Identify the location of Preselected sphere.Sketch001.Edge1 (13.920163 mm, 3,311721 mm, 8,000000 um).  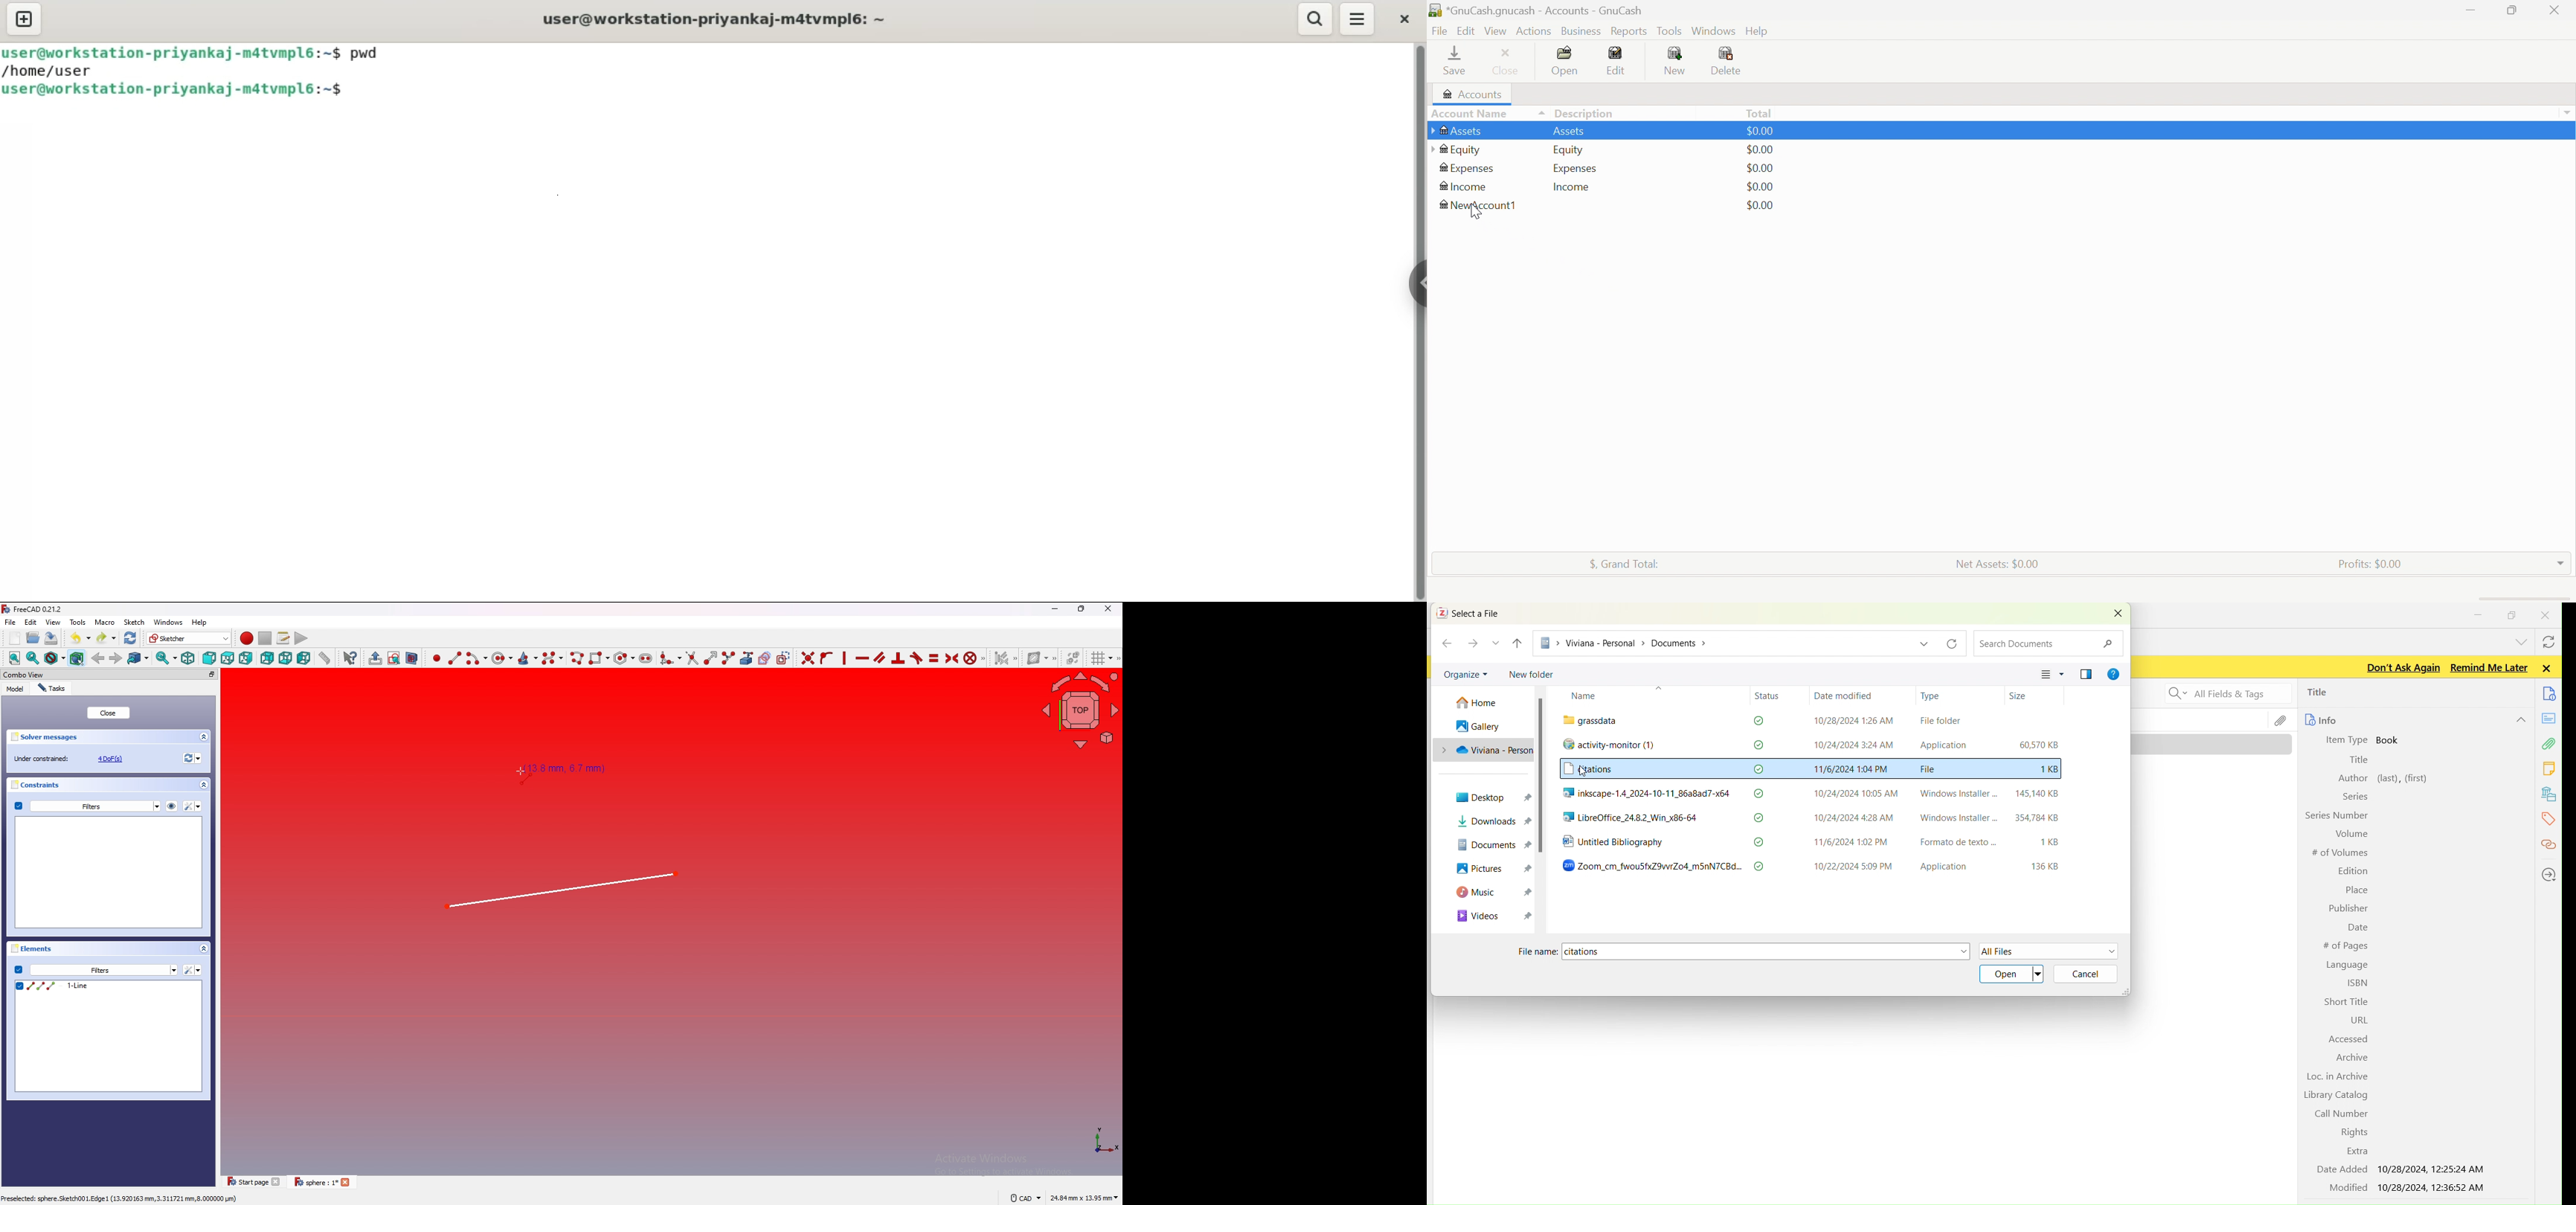
(121, 1200).